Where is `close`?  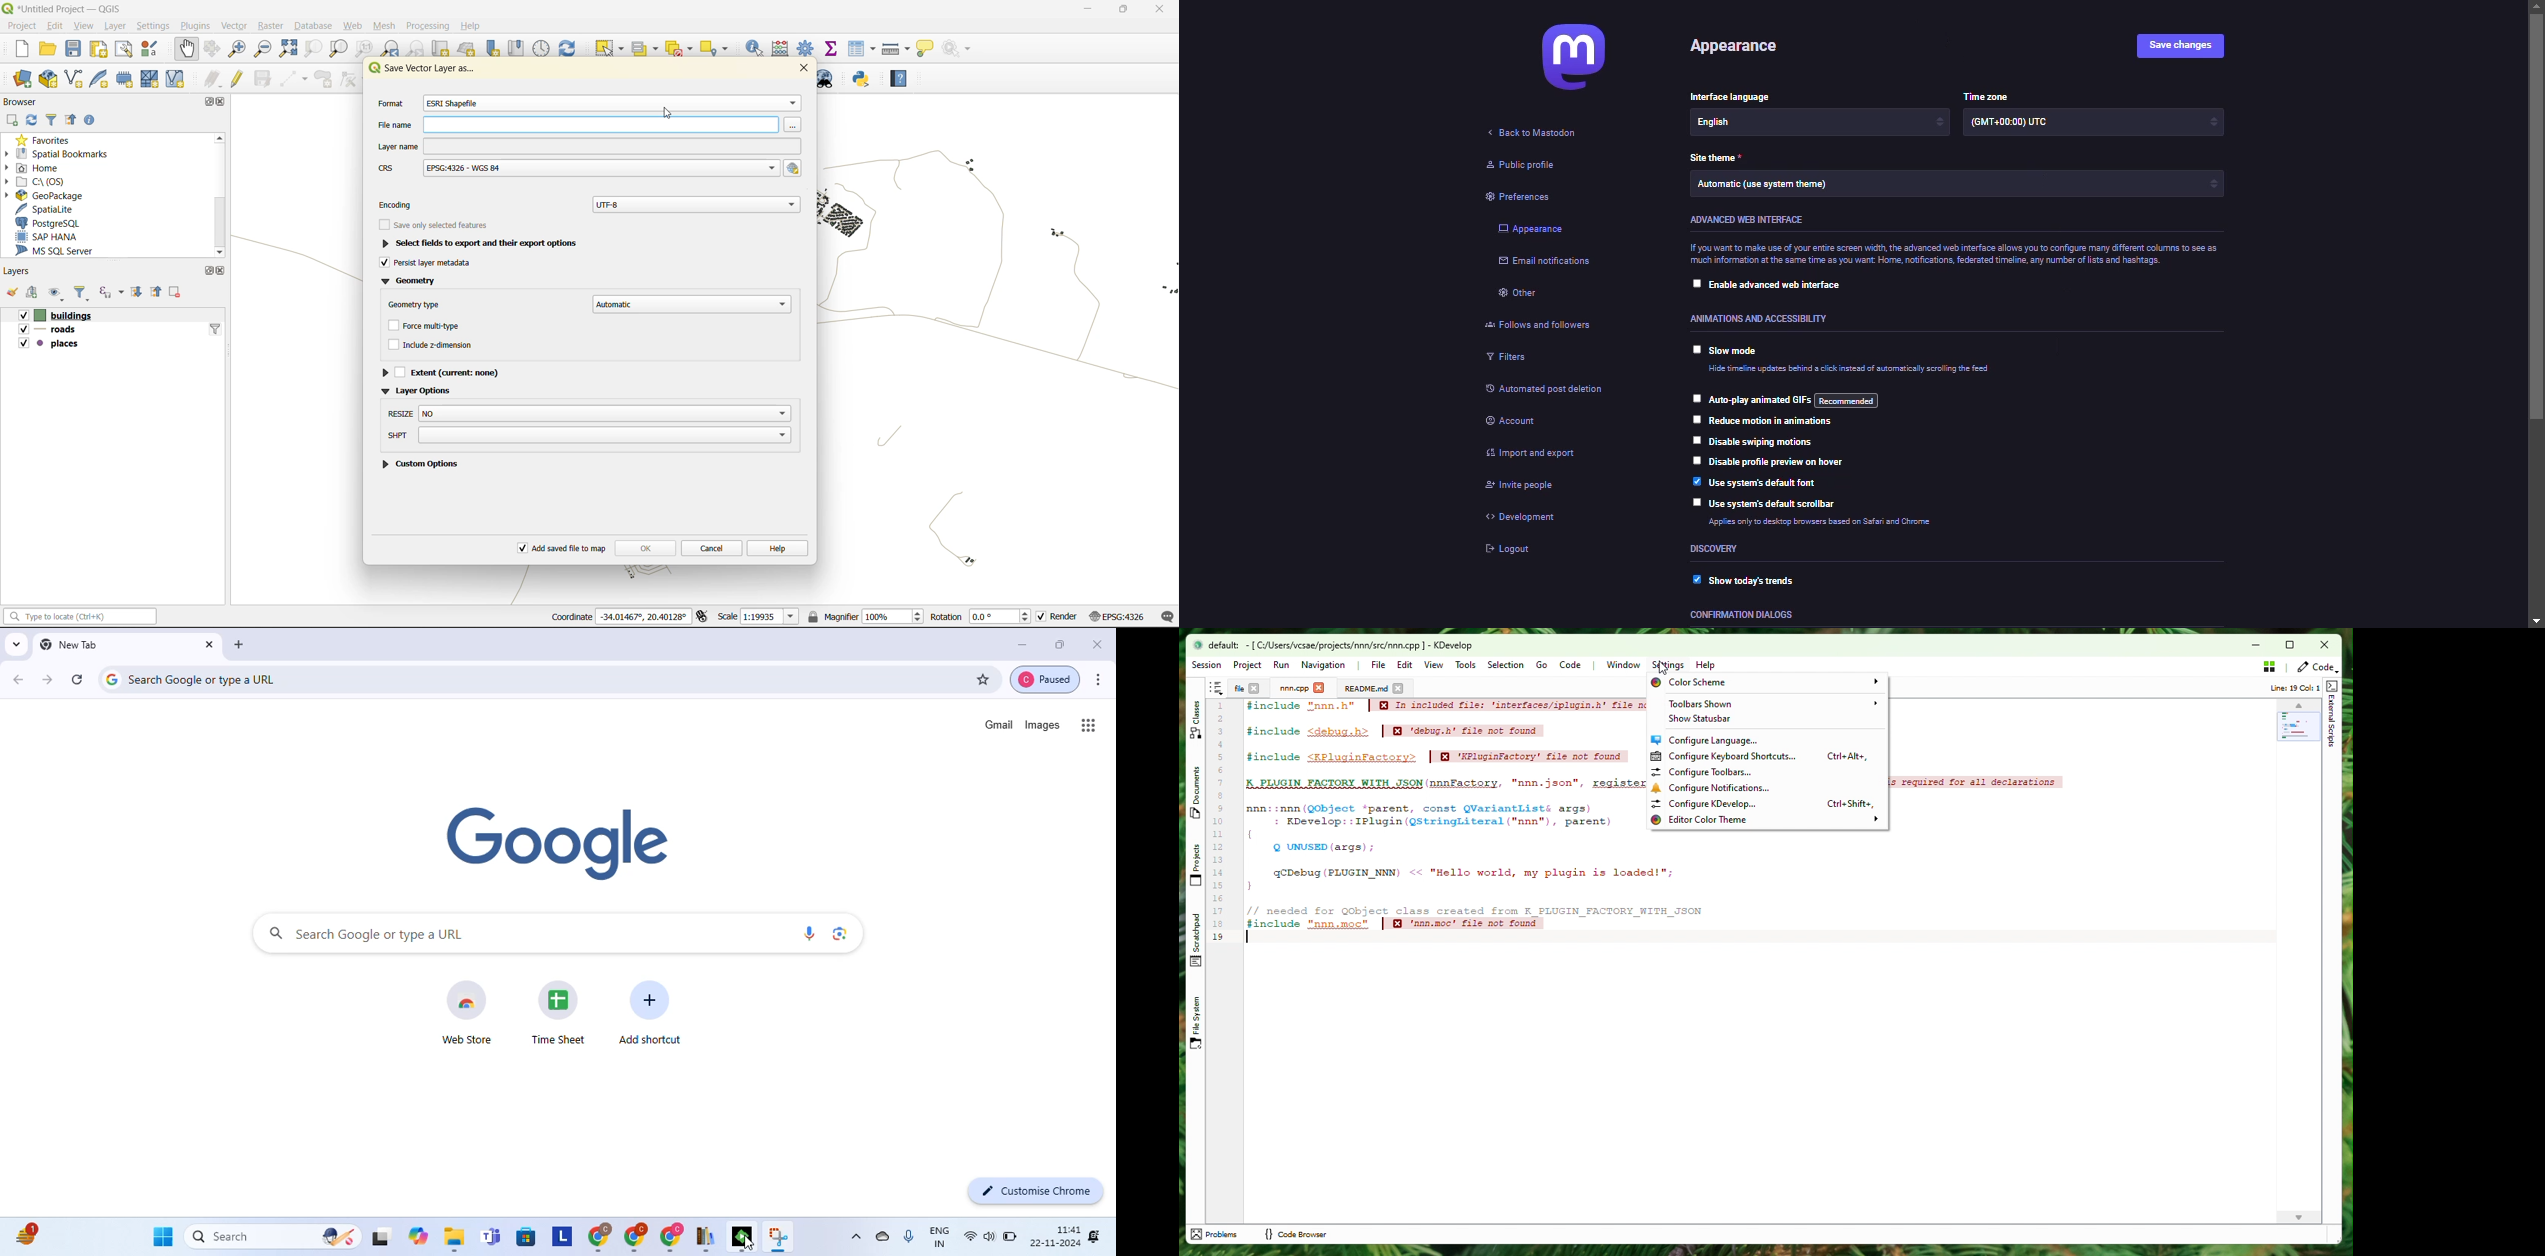
close is located at coordinates (1099, 644).